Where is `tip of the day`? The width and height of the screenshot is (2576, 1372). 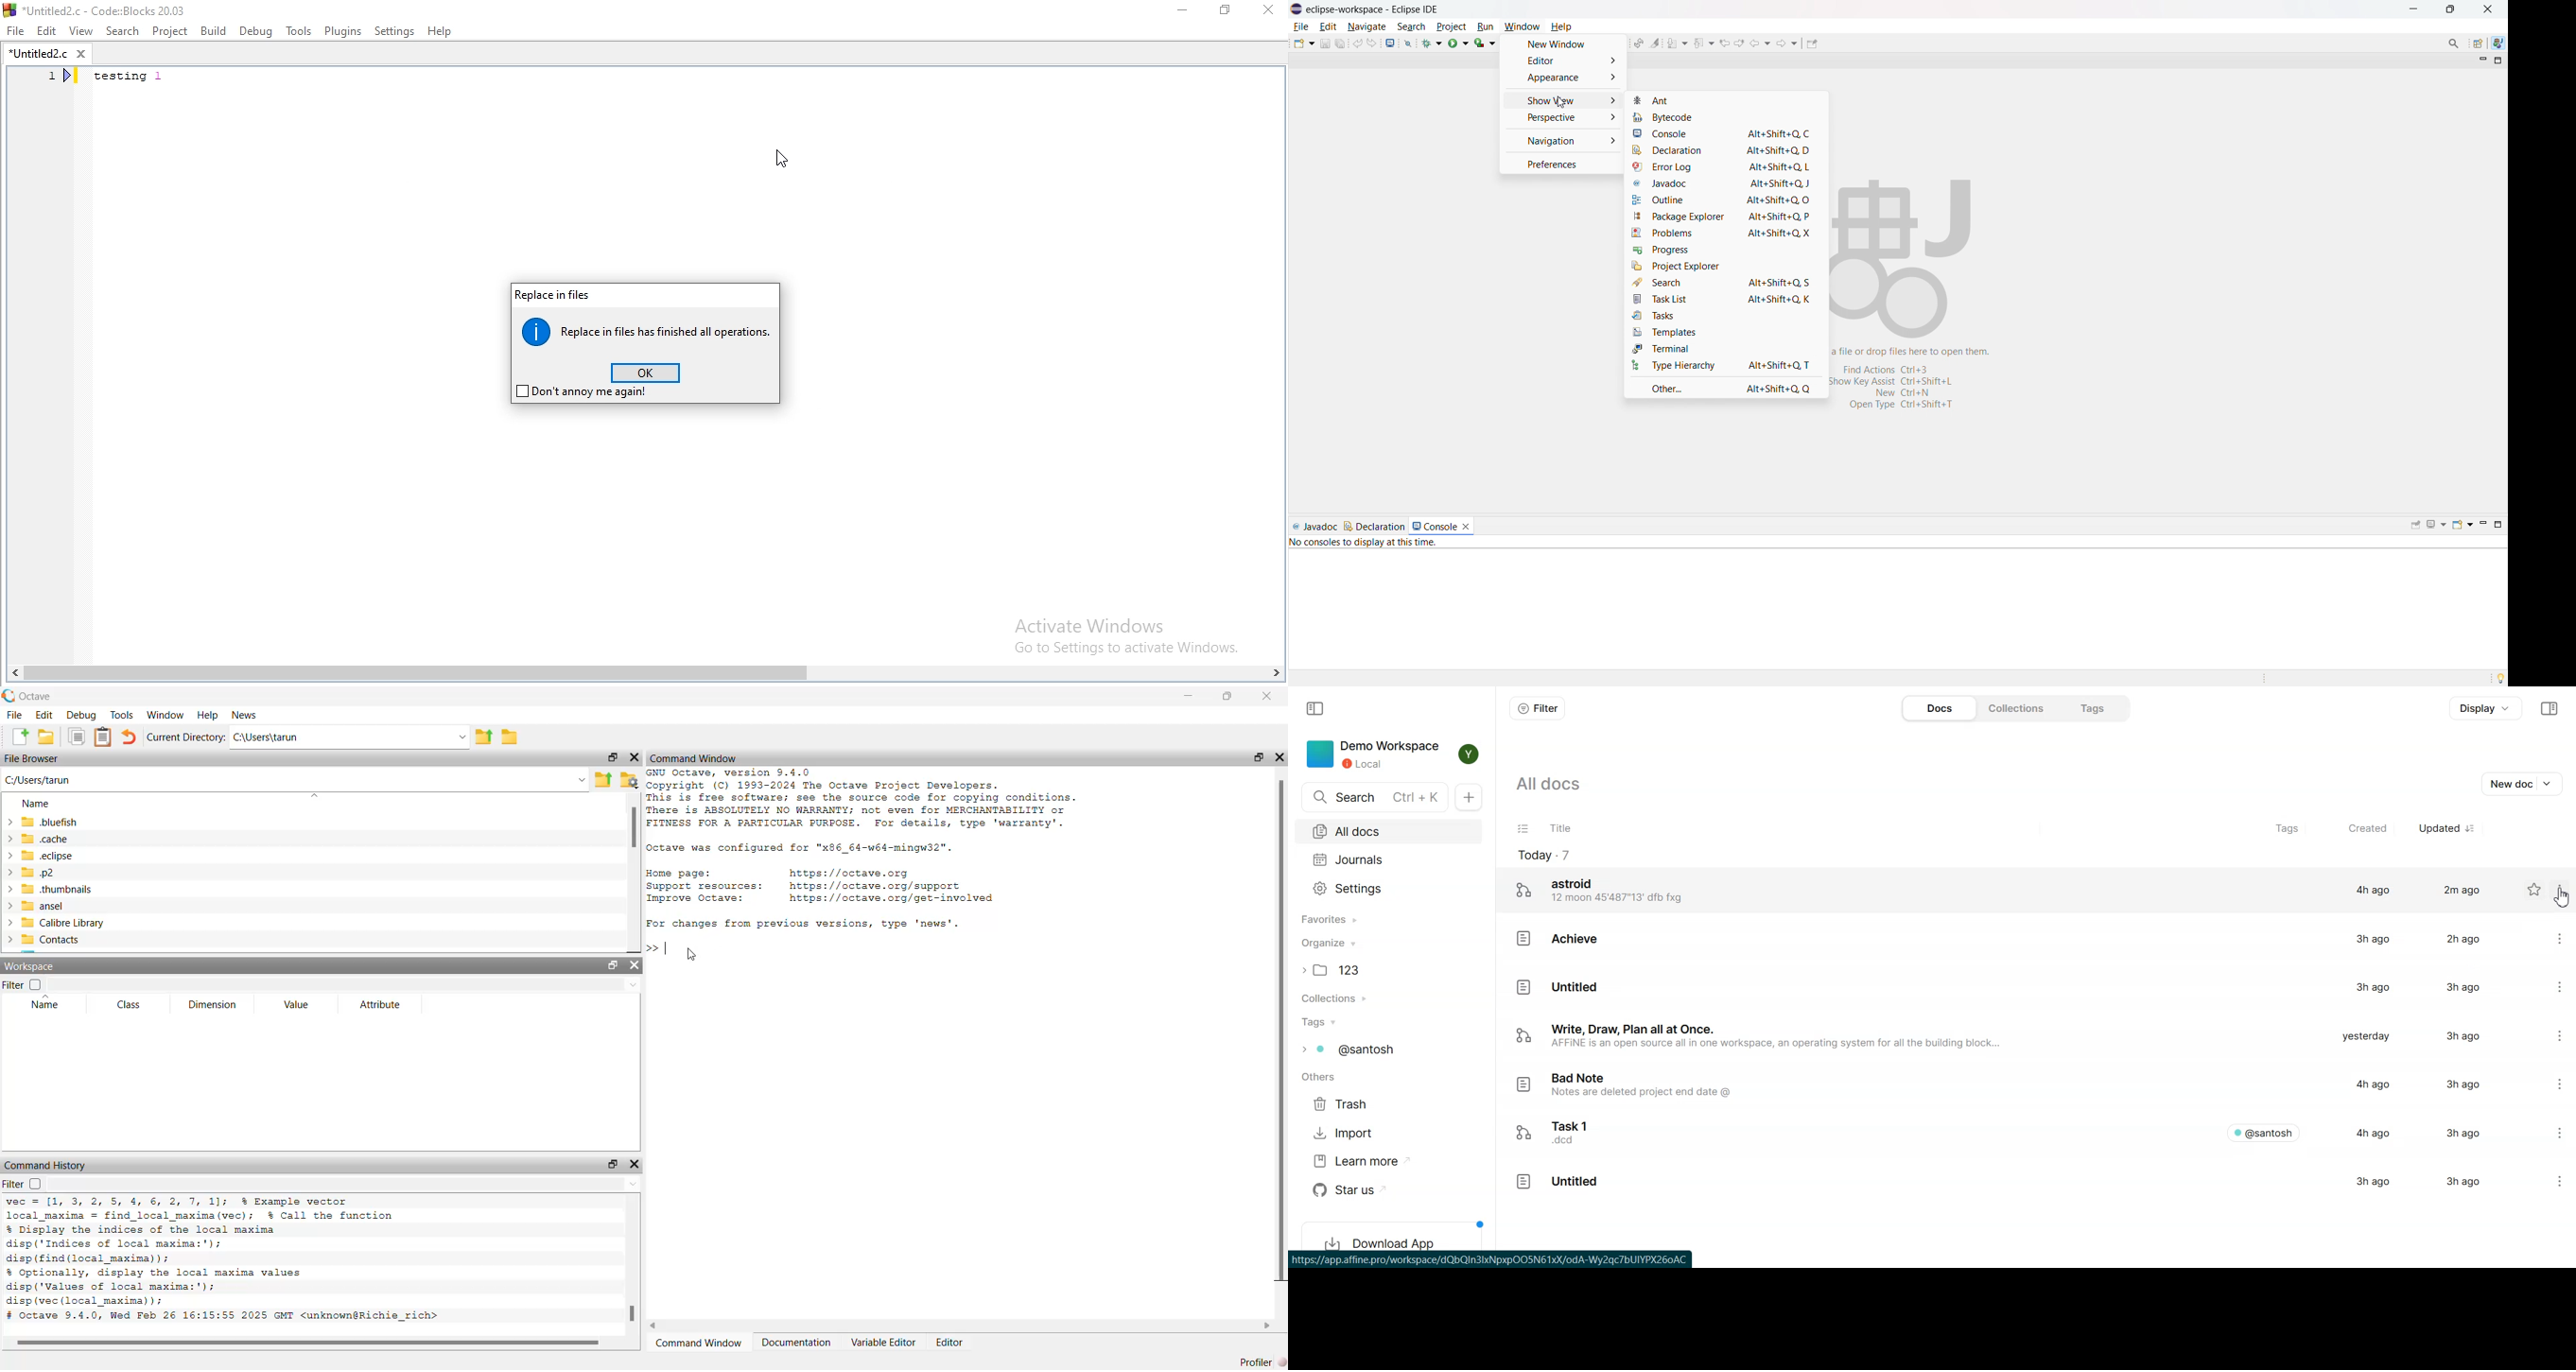 tip of the day is located at coordinates (2498, 678).